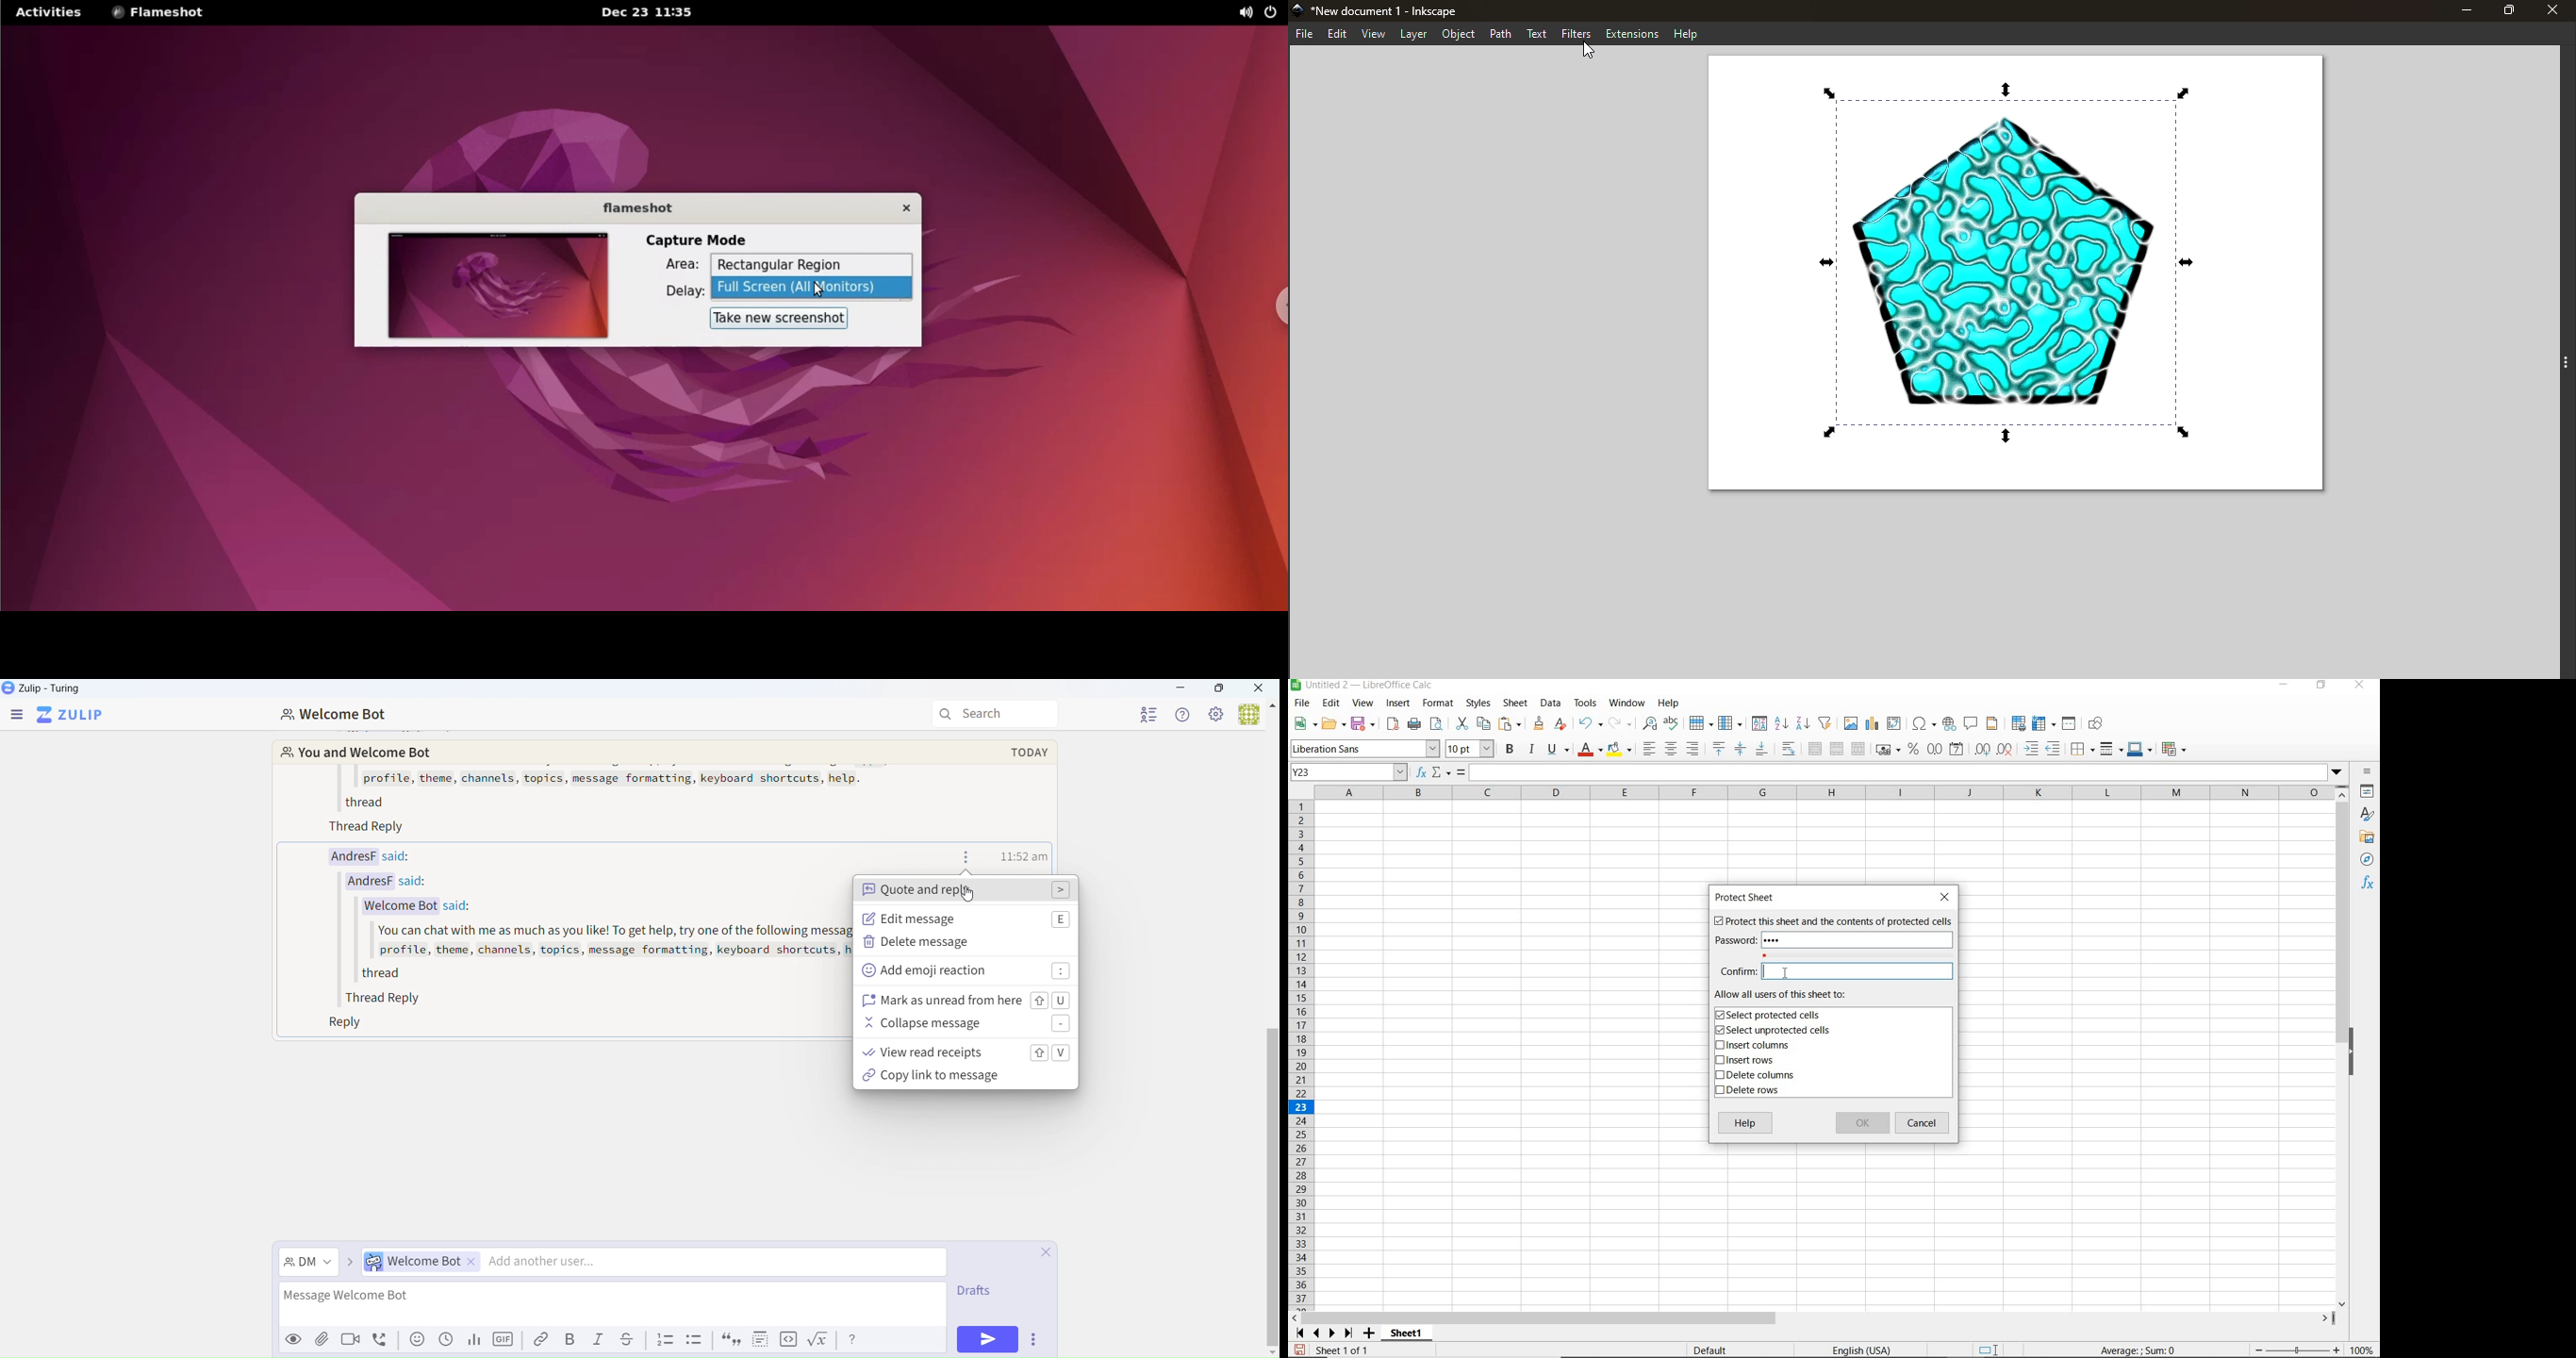 The height and width of the screenshot is (1372, 2576). I want to click on INCREASE INDENT, so click(2032, 750).